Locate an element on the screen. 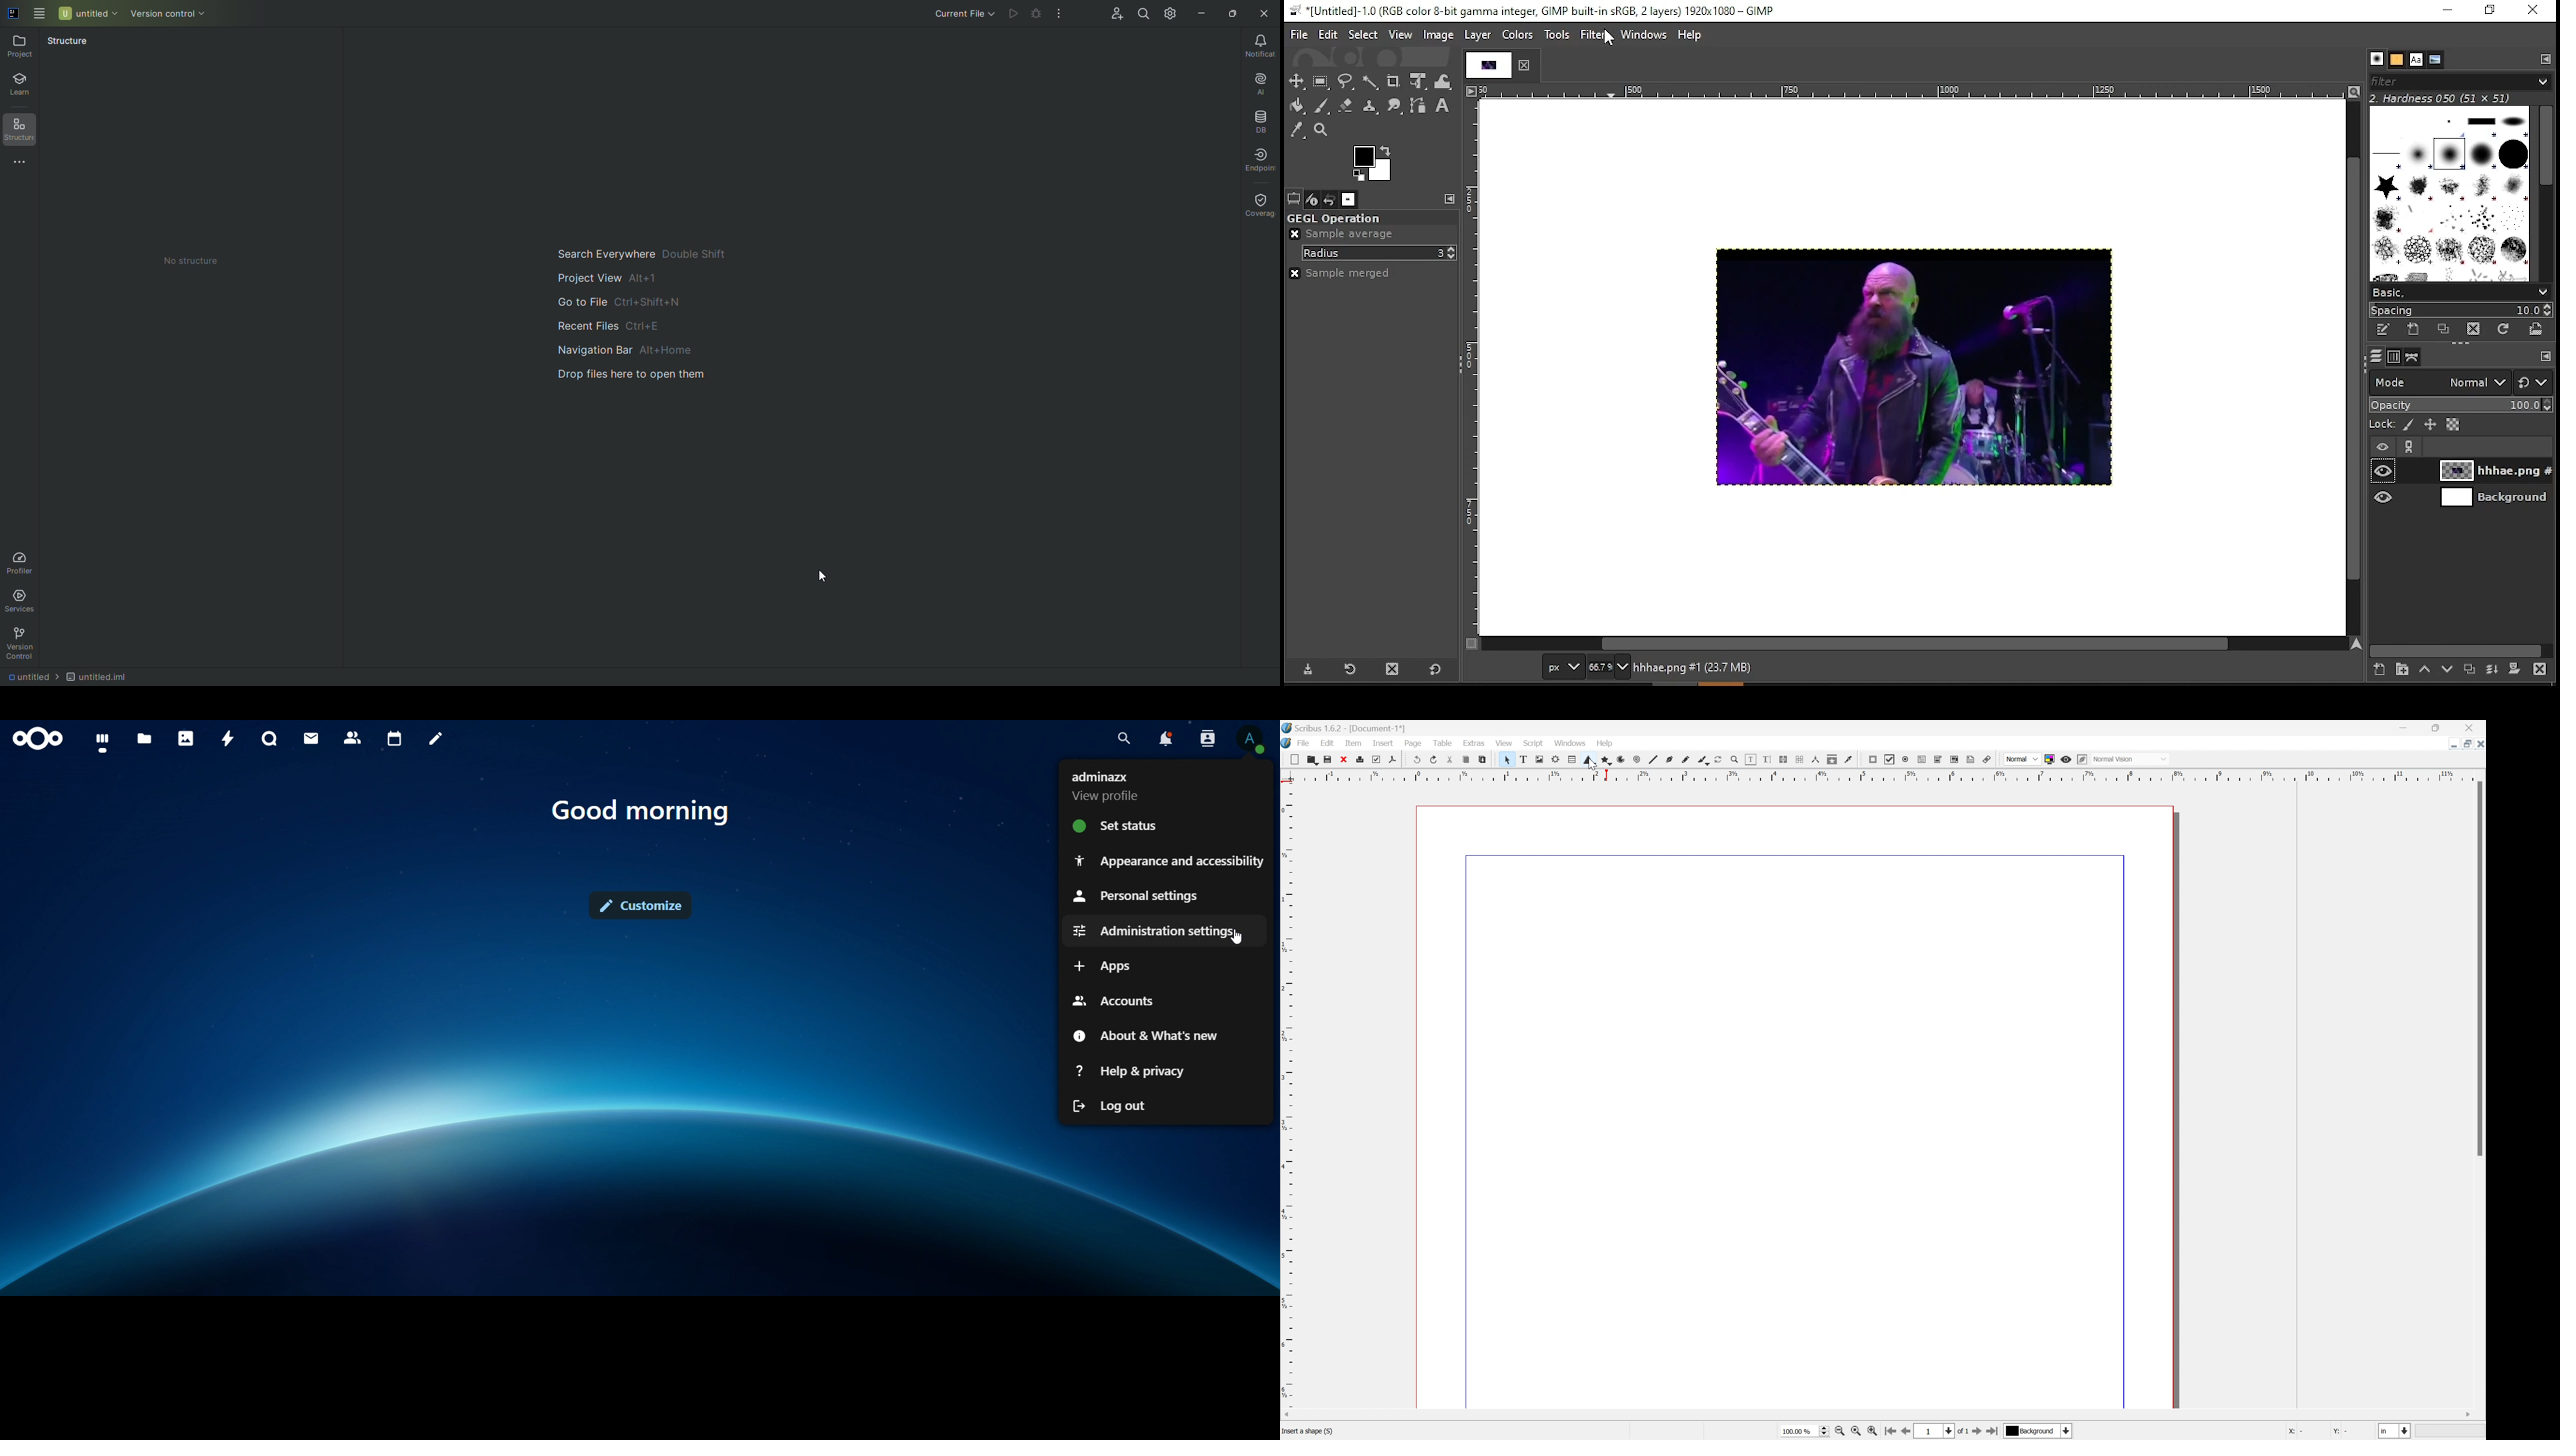  Line is located at coordinates (1652, 760).